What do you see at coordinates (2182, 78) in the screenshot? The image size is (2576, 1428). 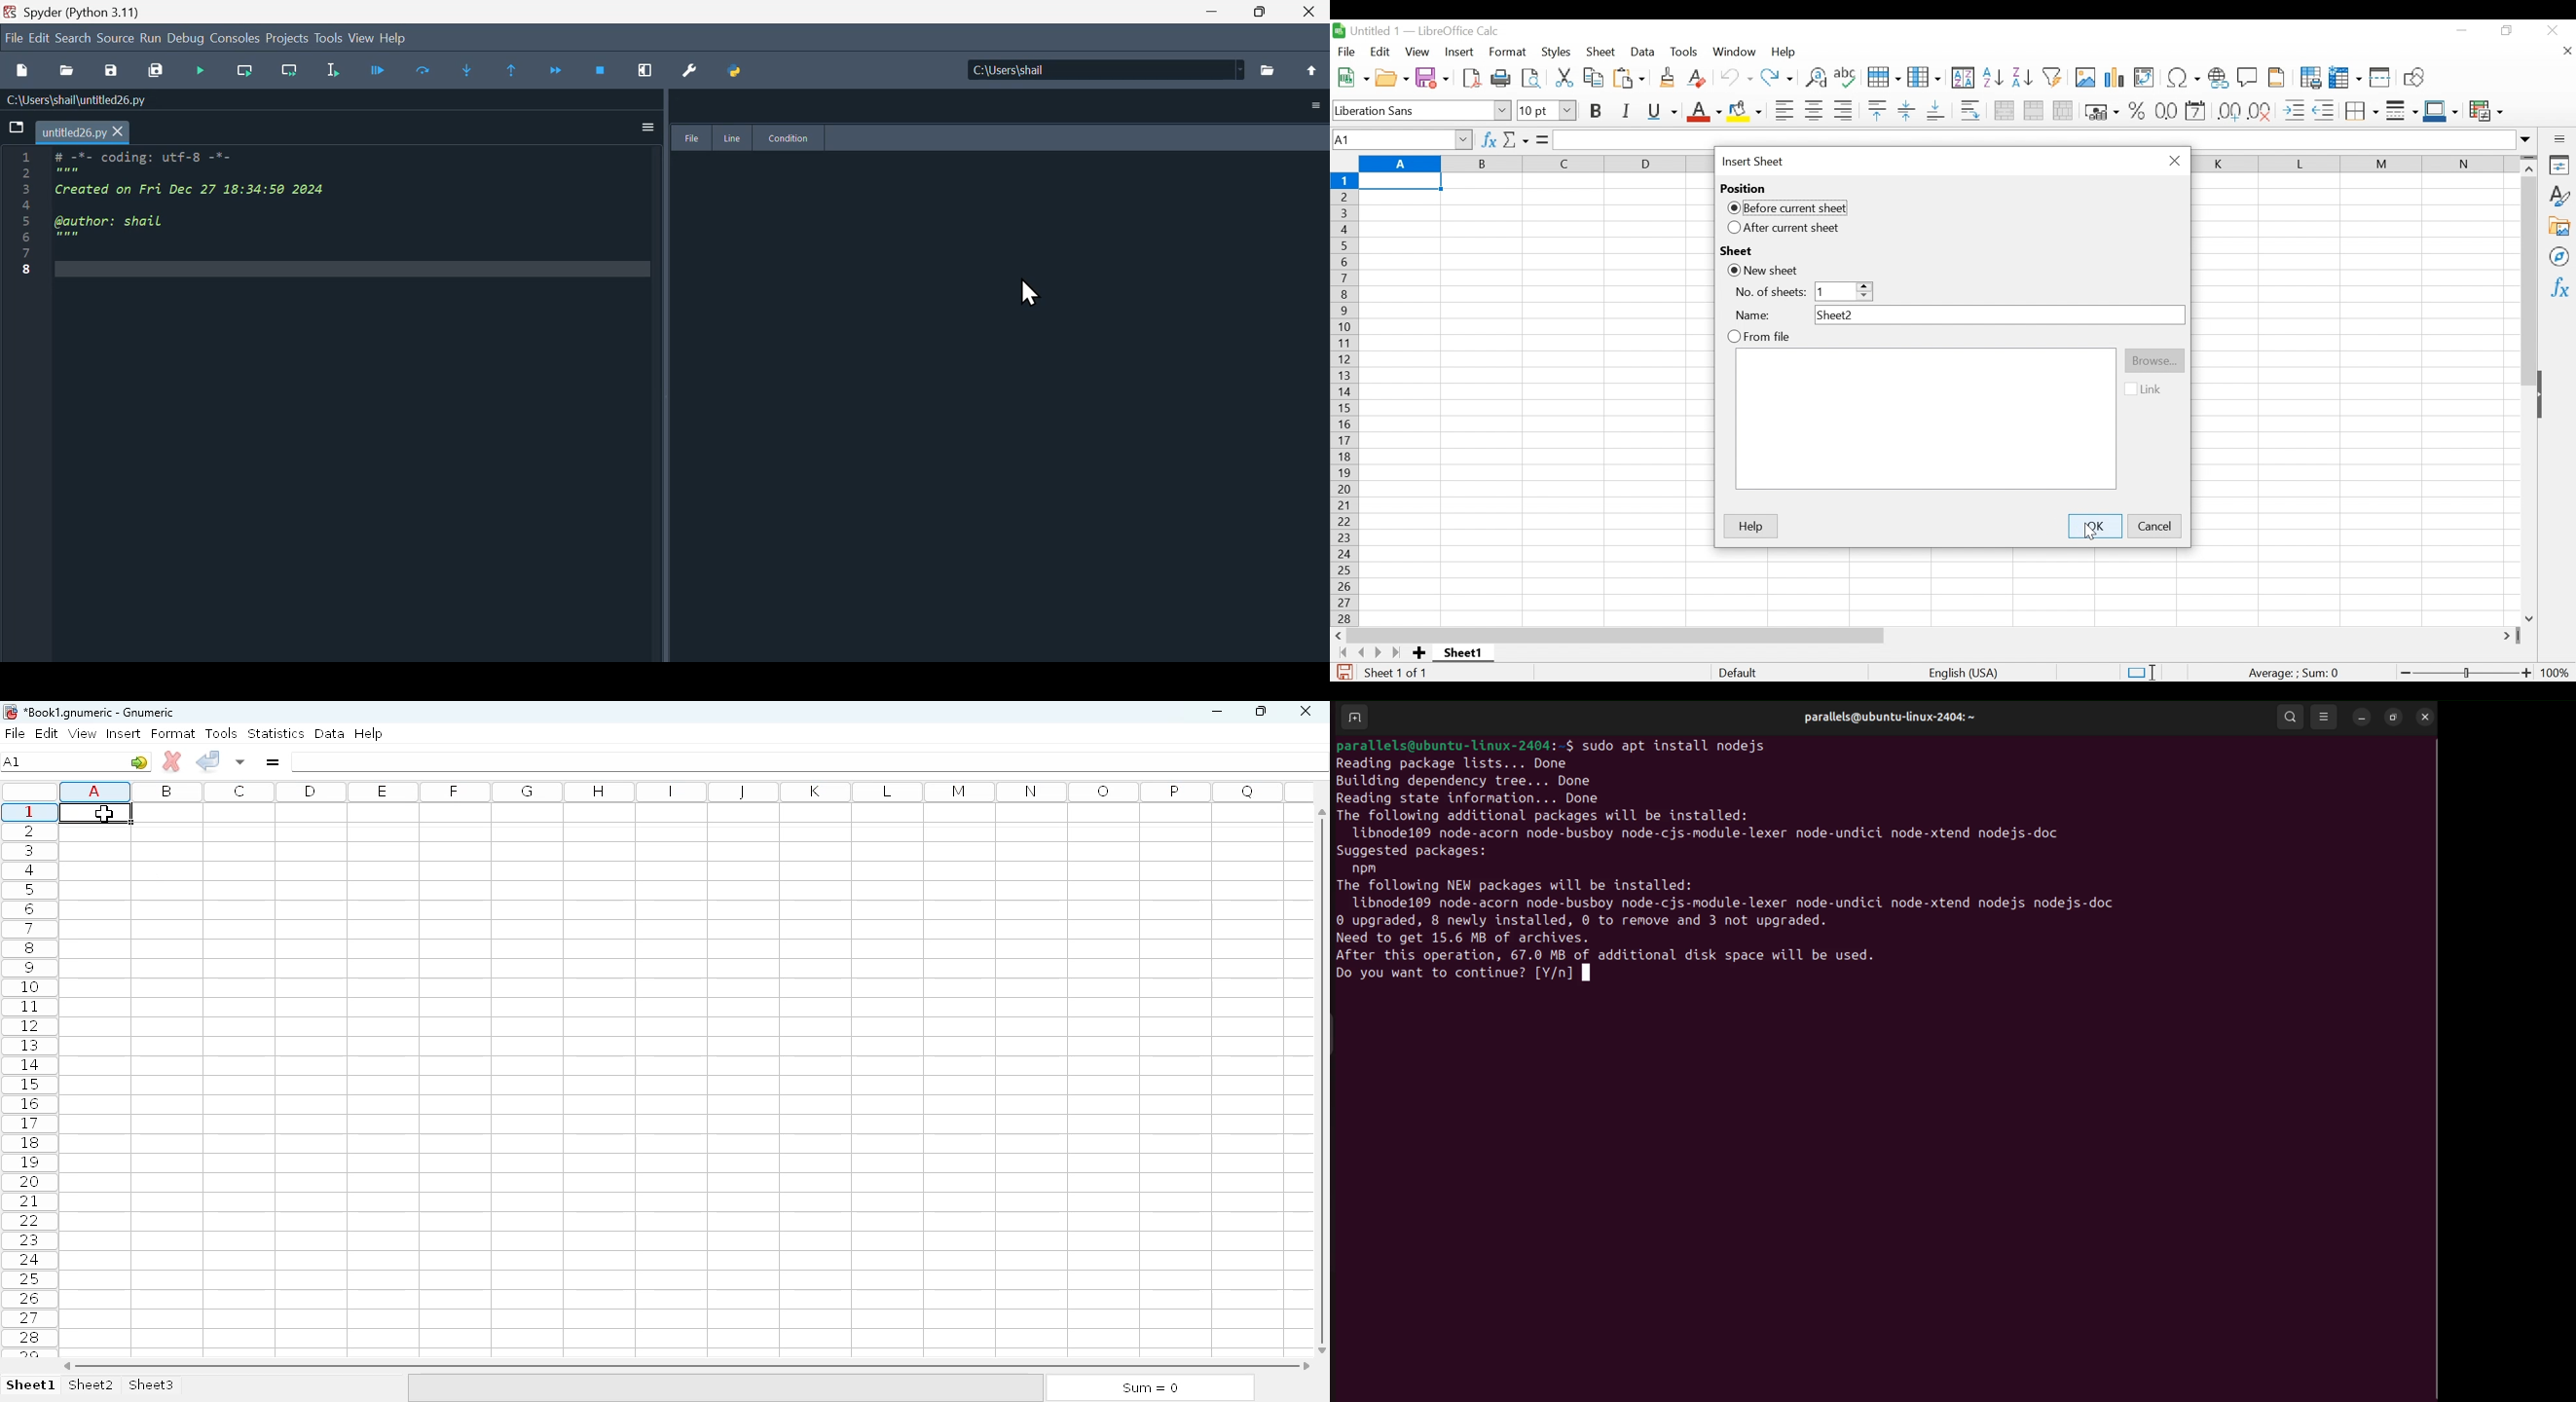 I see `Insert Special Characters` at bounding box center [2182, 78].